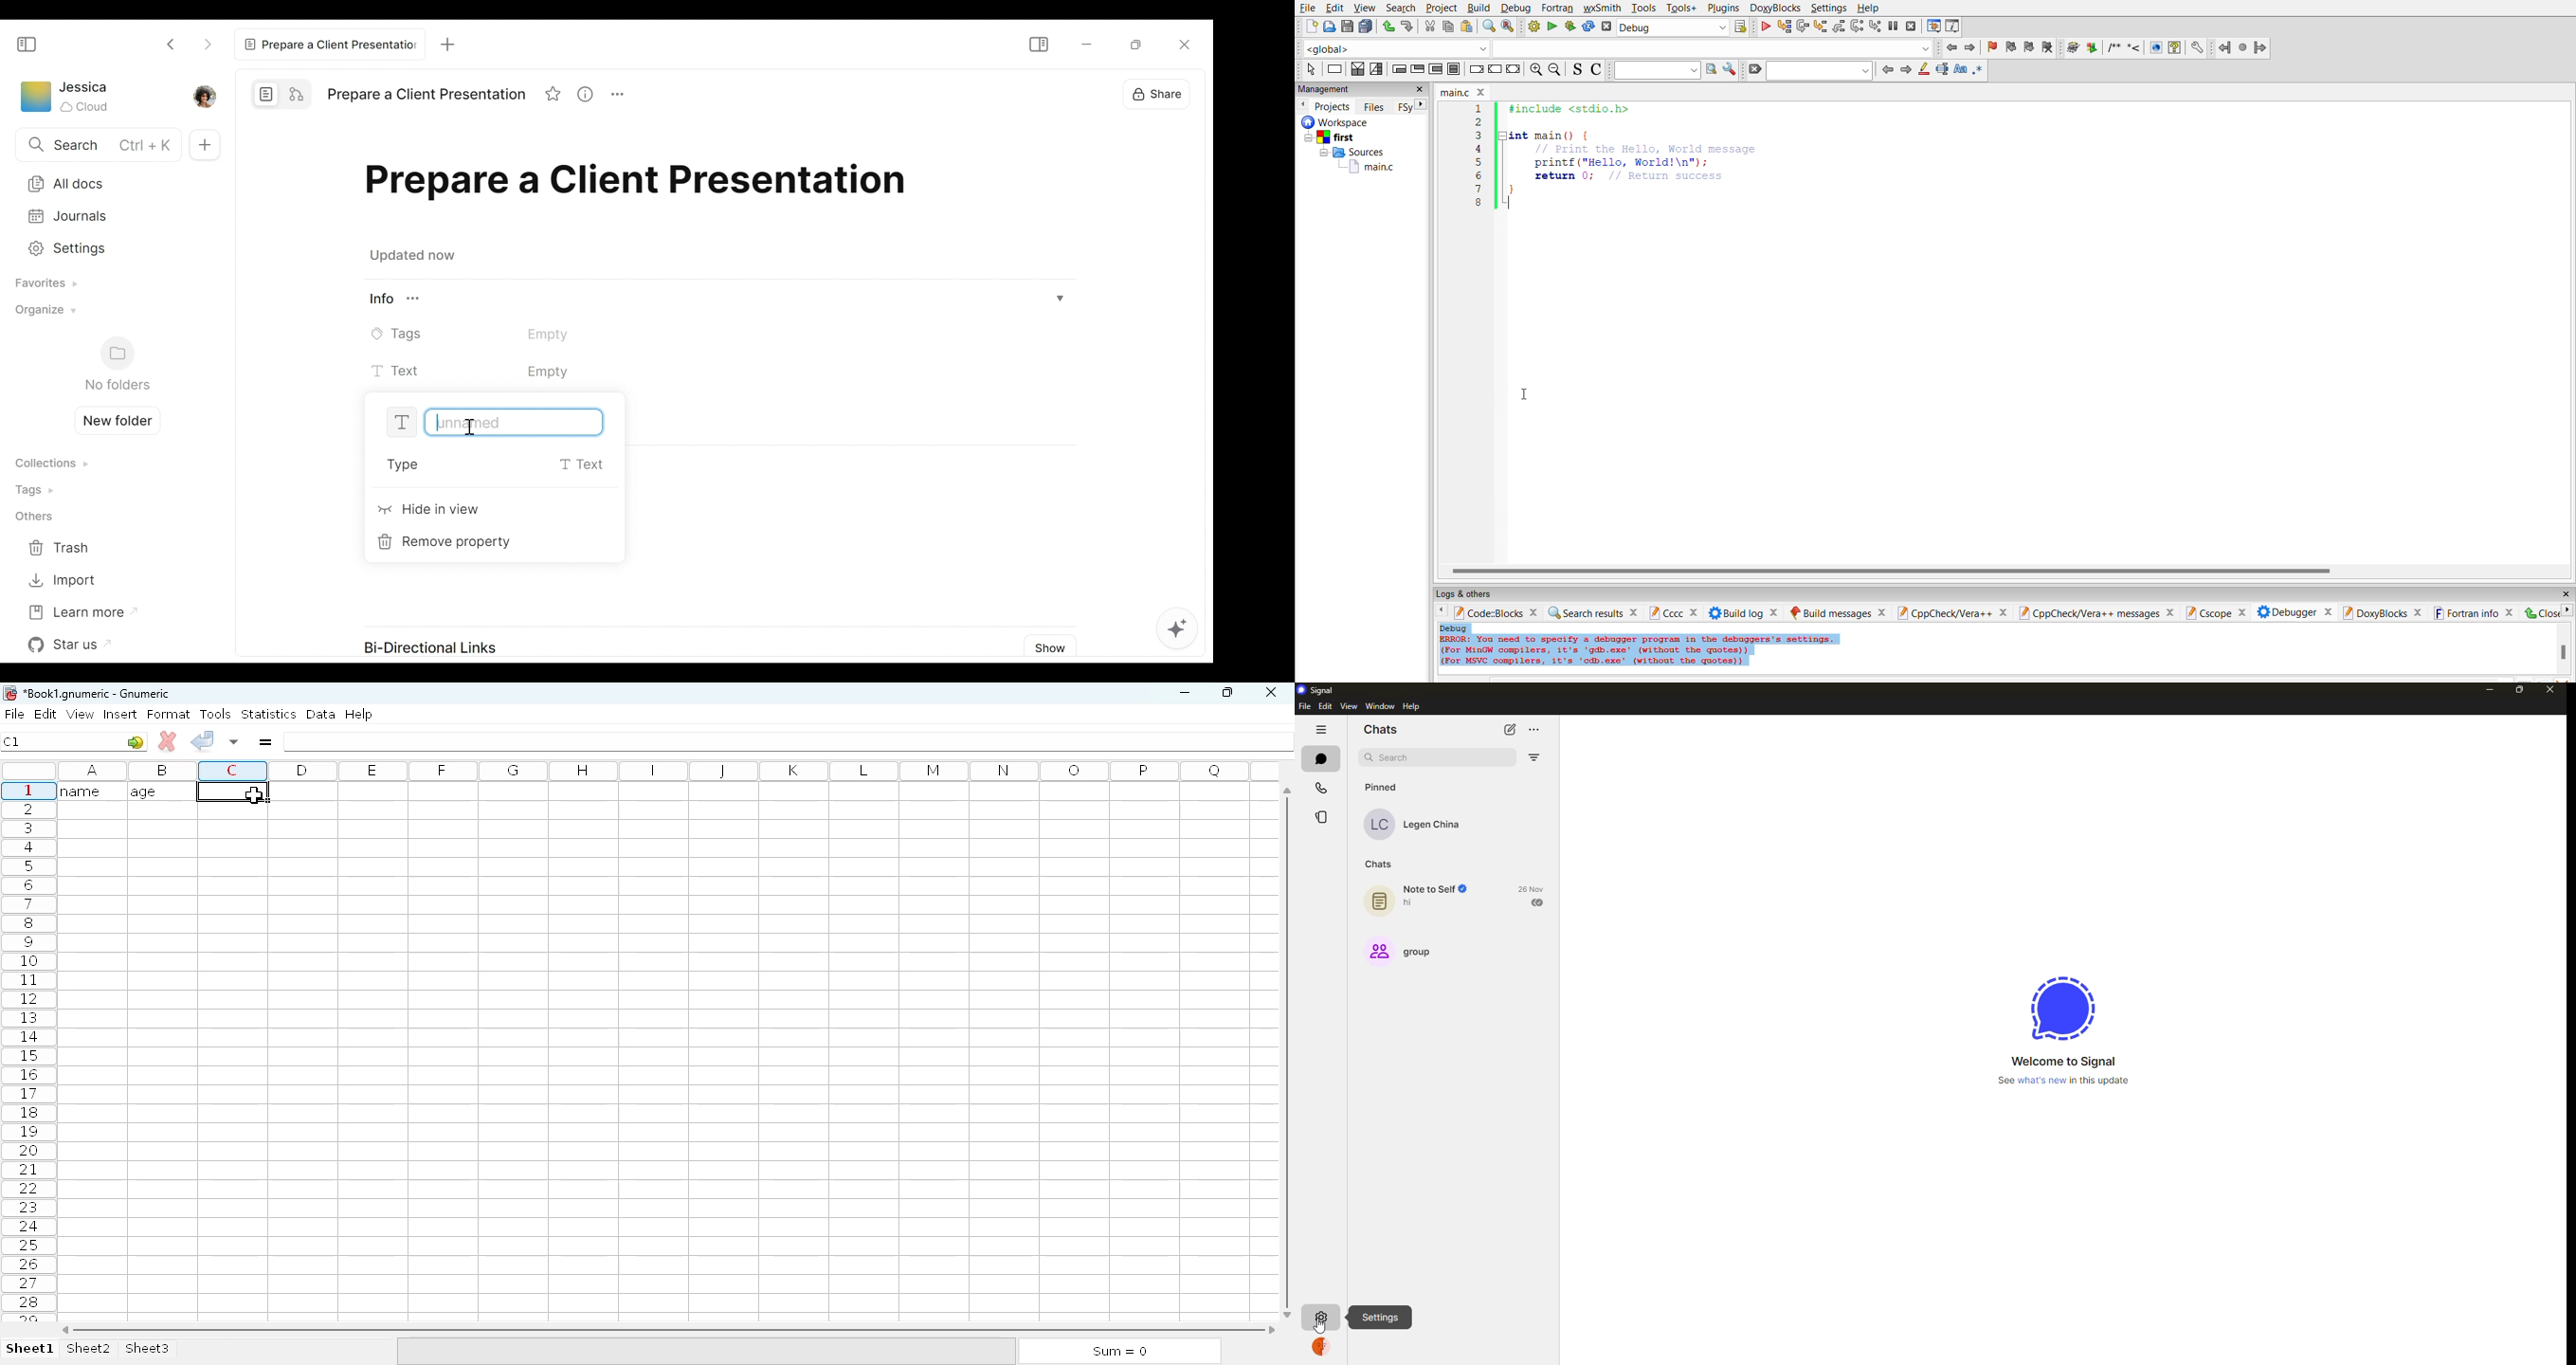  I want to click on Preferences, so click(2199, 48).